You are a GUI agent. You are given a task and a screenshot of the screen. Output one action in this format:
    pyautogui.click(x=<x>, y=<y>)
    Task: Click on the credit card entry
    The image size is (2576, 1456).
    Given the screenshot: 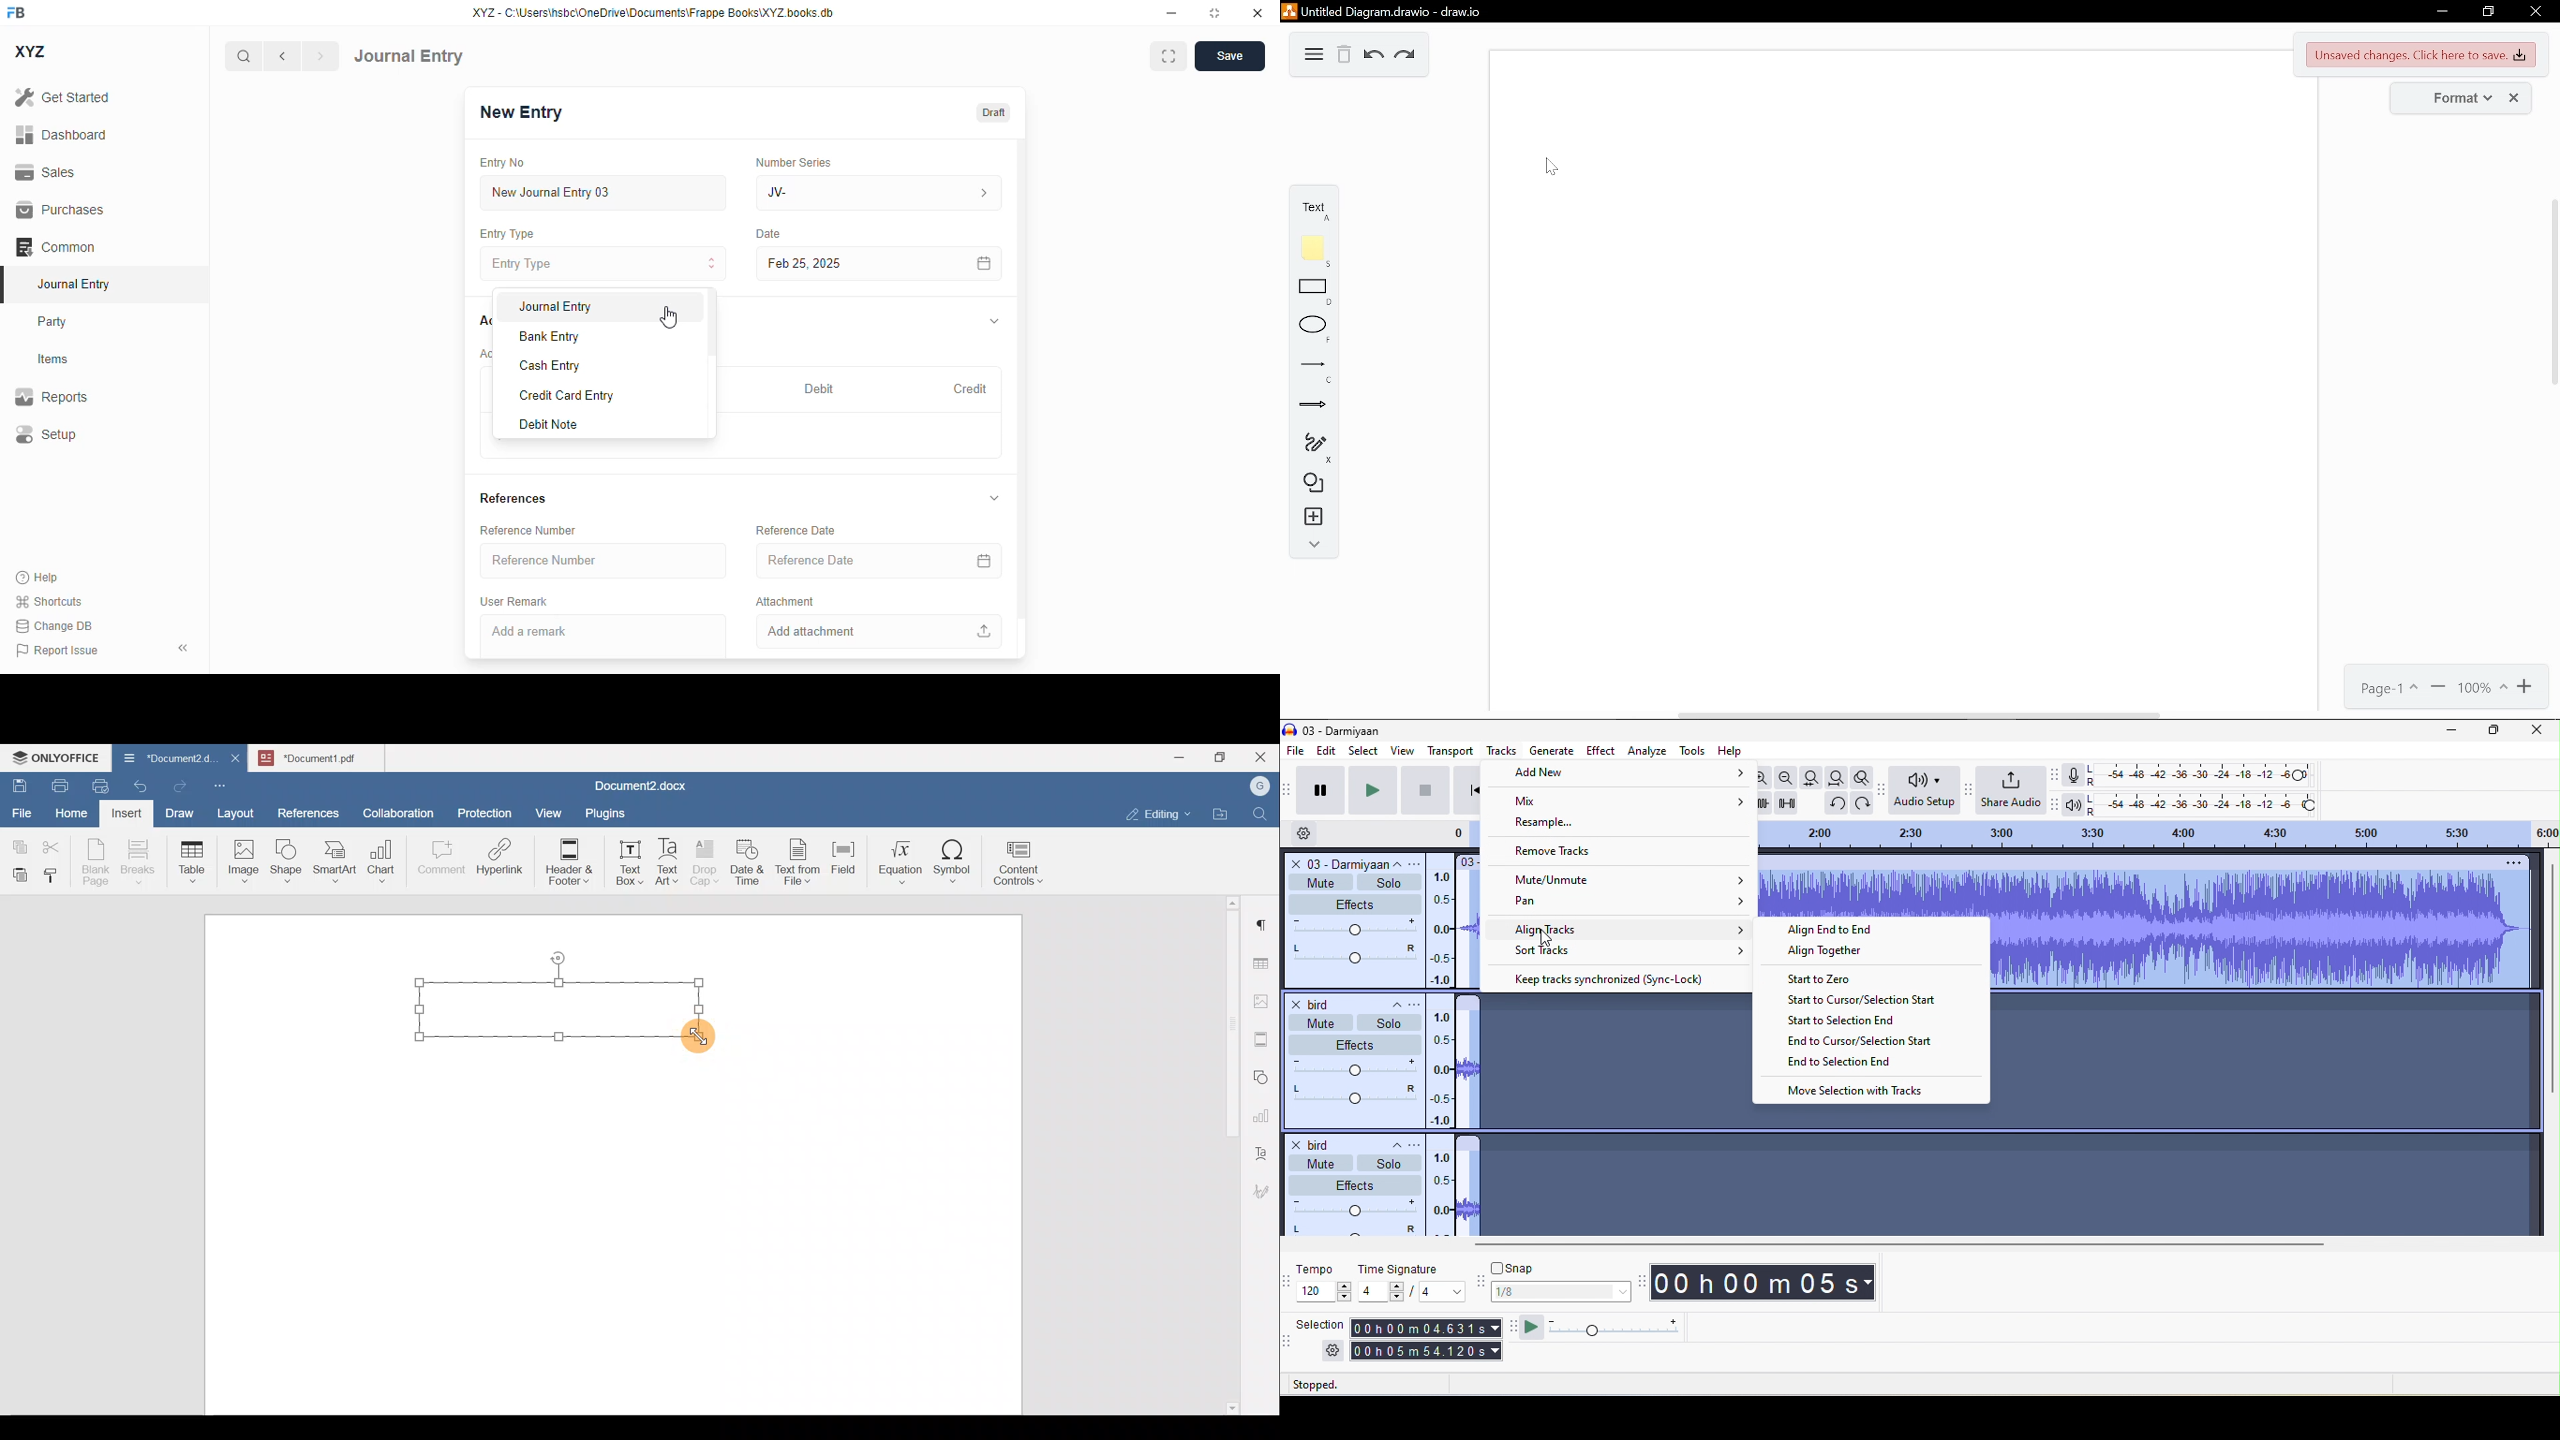 What is the action you would take?
    pyautogui.click(x=567, y=396)
    